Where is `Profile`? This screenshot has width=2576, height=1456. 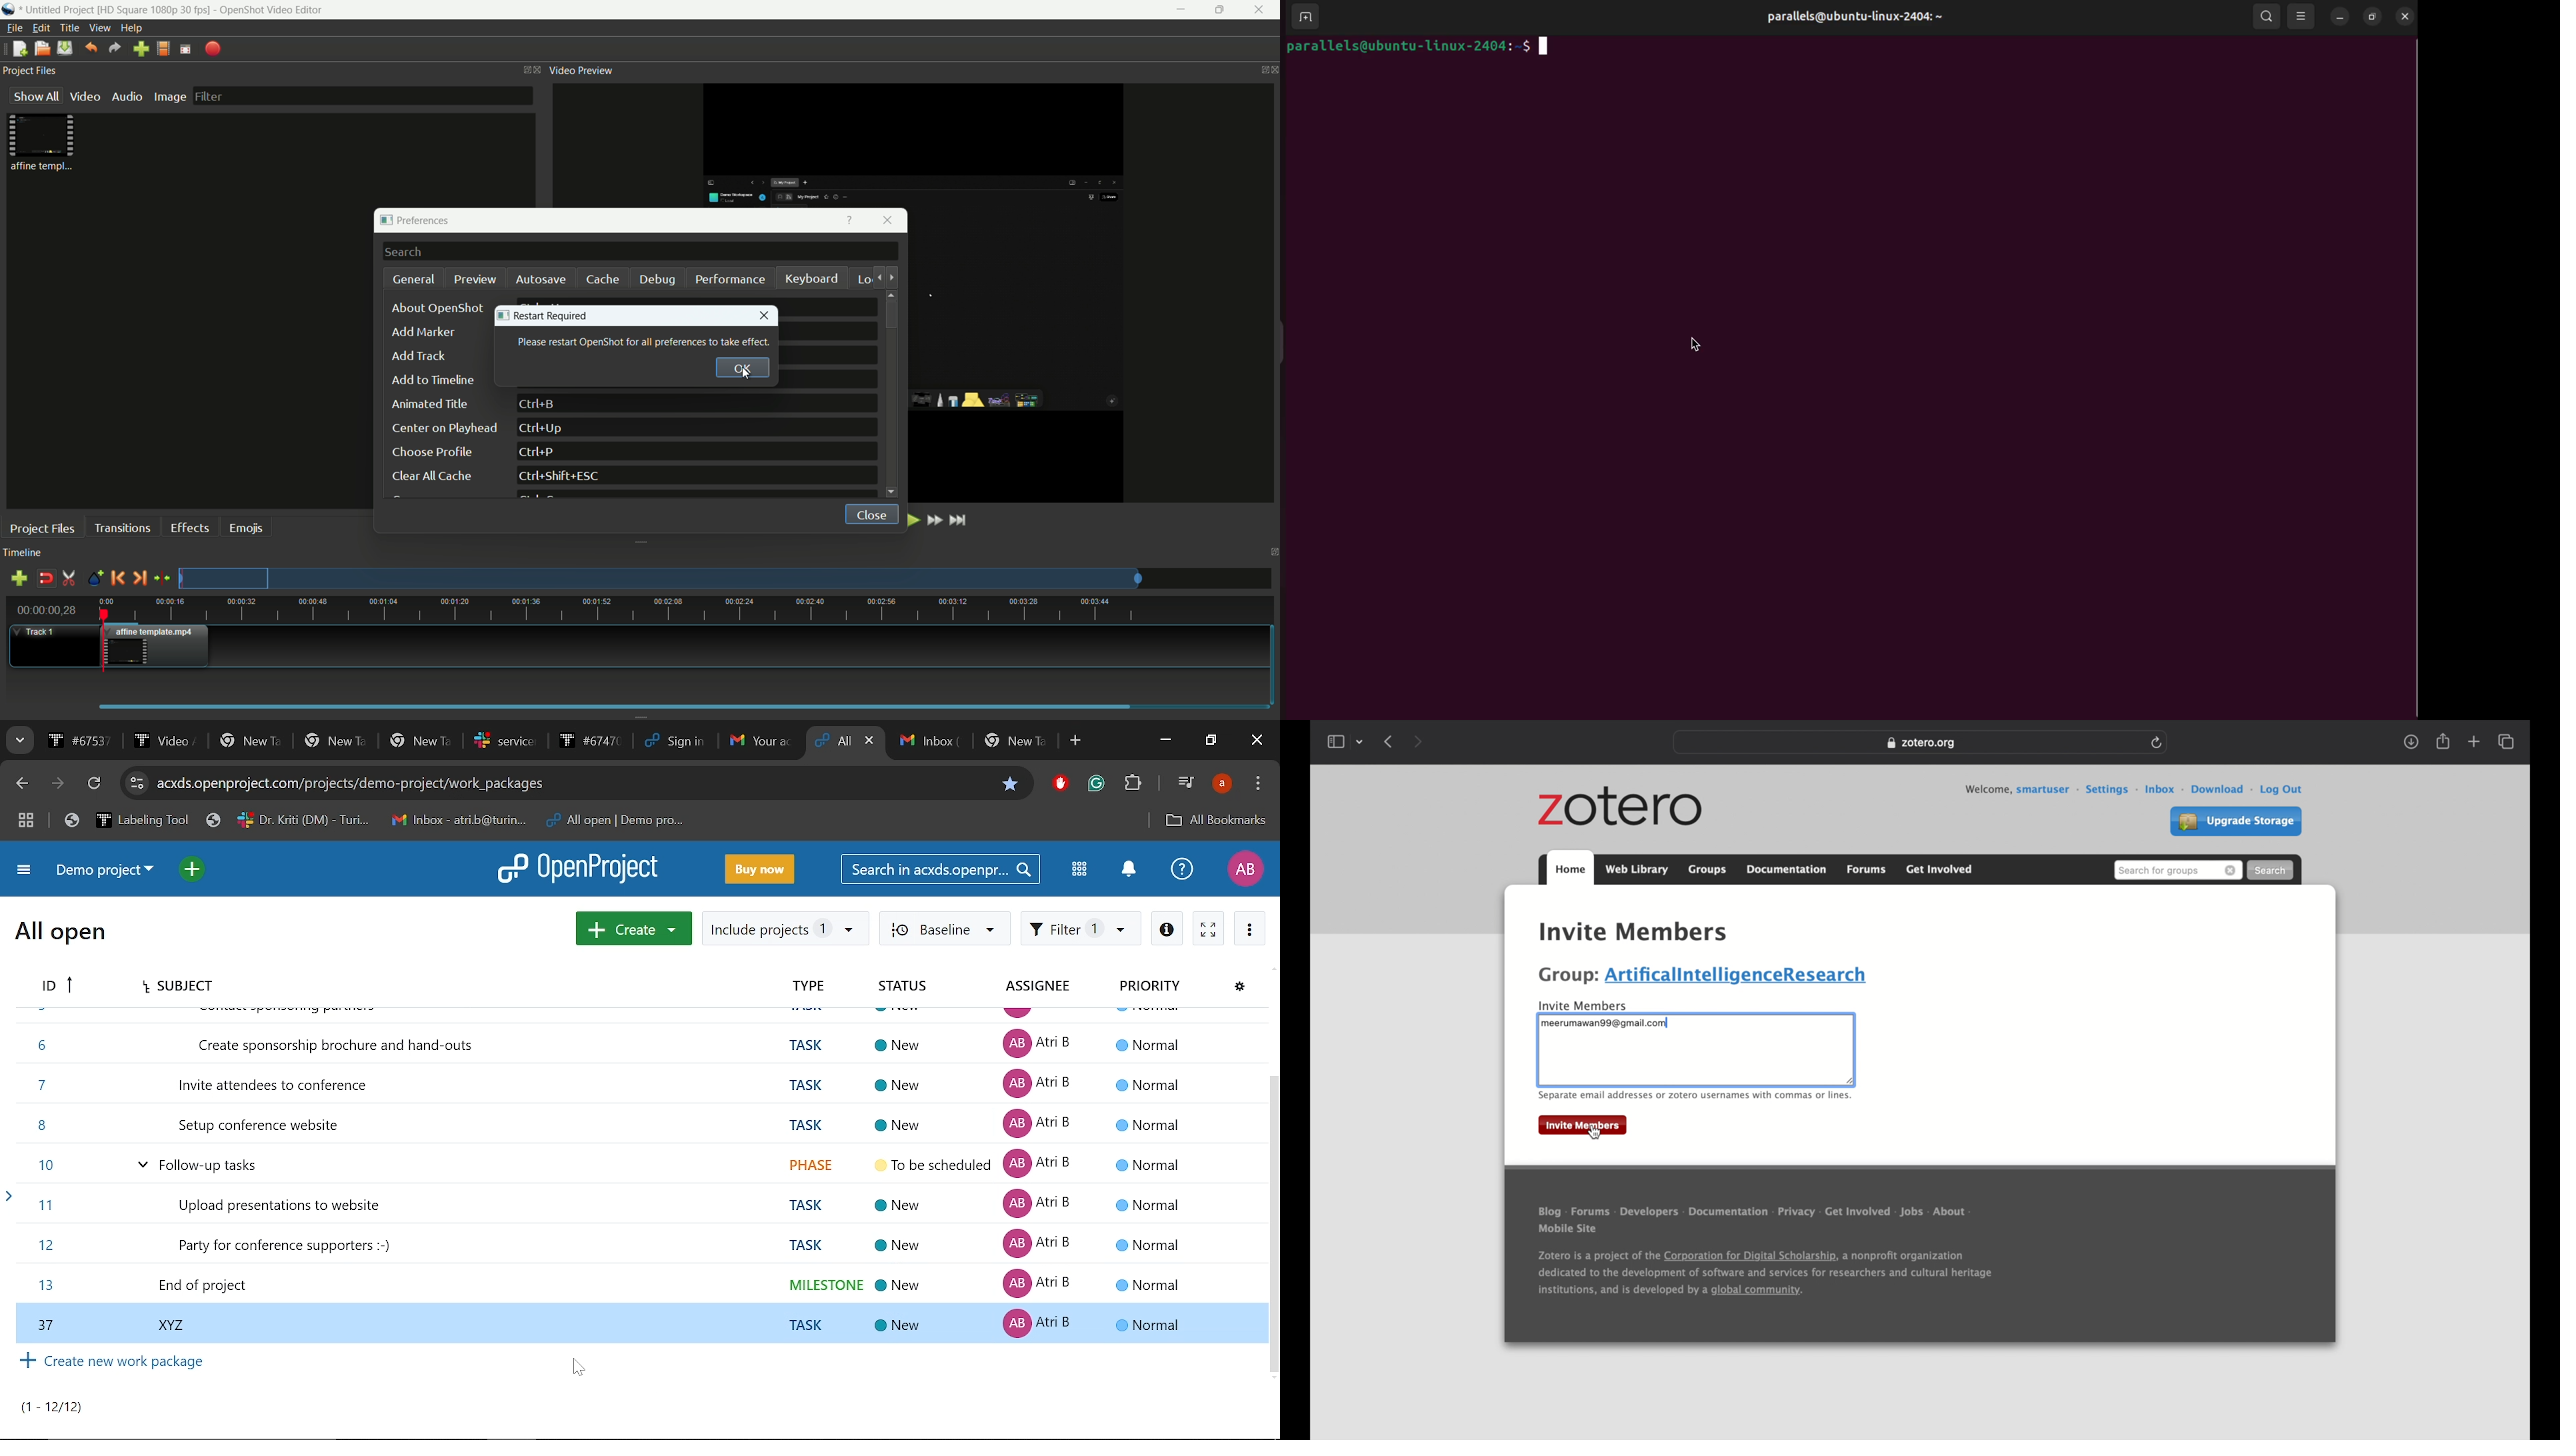
Profile is located at coordinates (1221, 784).